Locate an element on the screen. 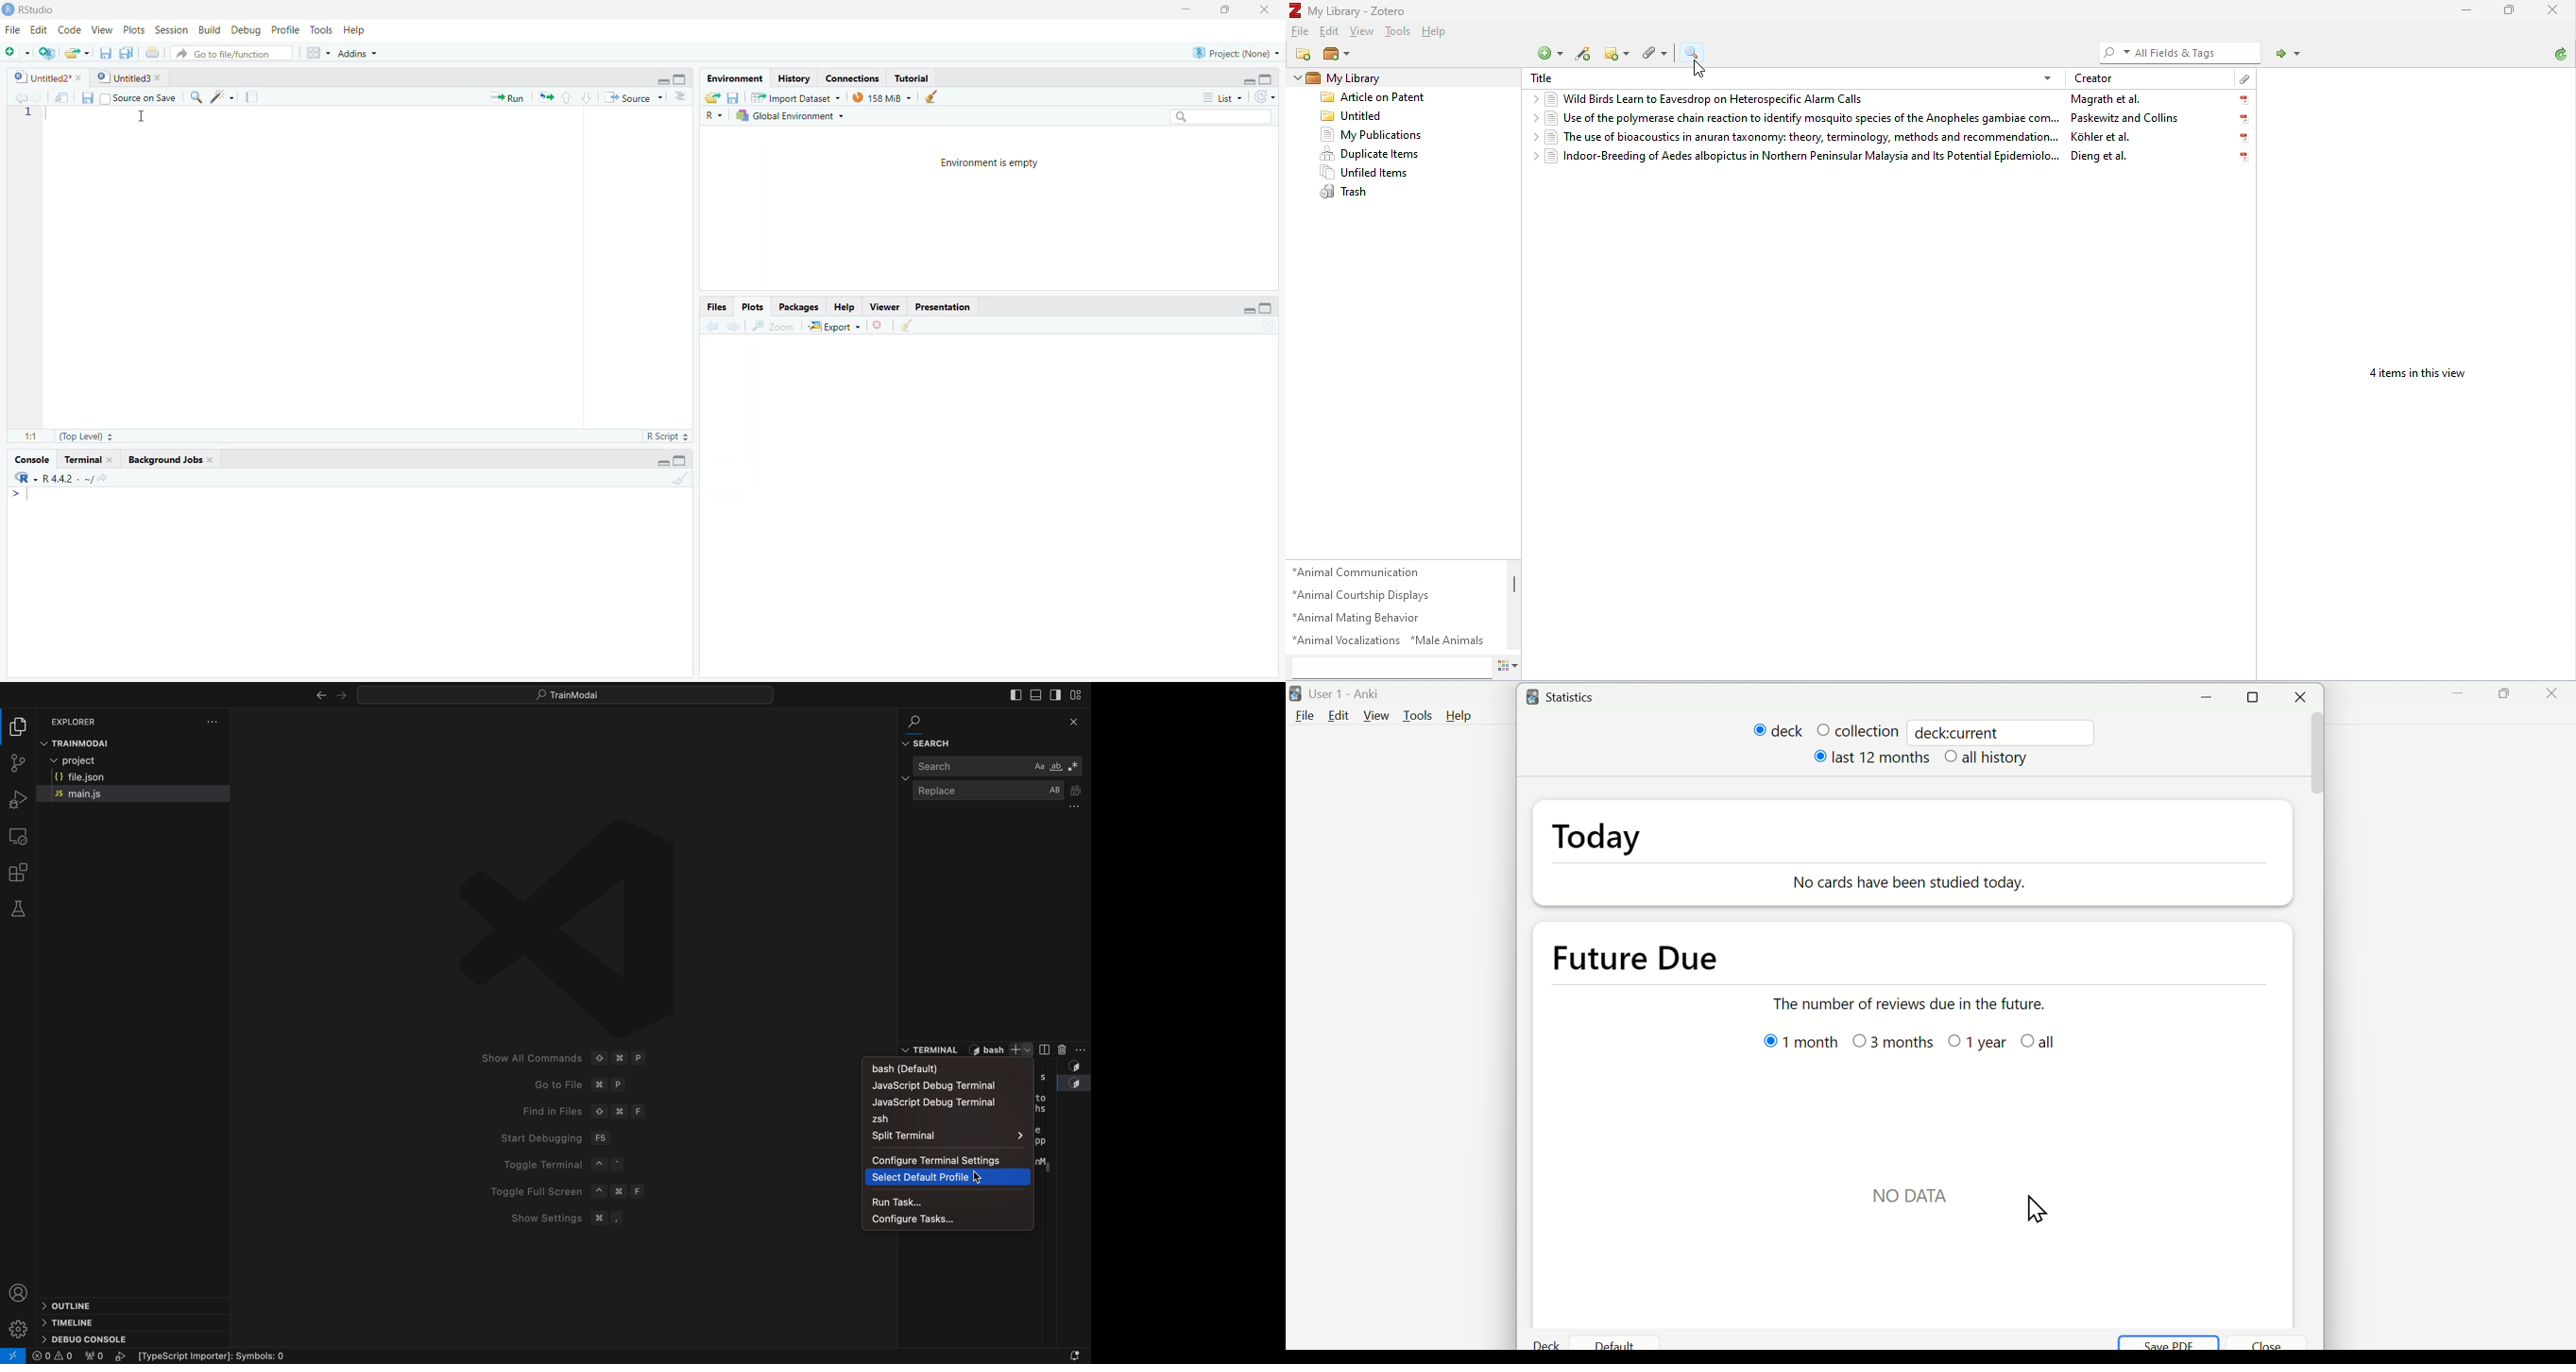 Image resolution: width=2576 pixels, height=1372 pixels. Save all open document is located at coordinates (127, 52).